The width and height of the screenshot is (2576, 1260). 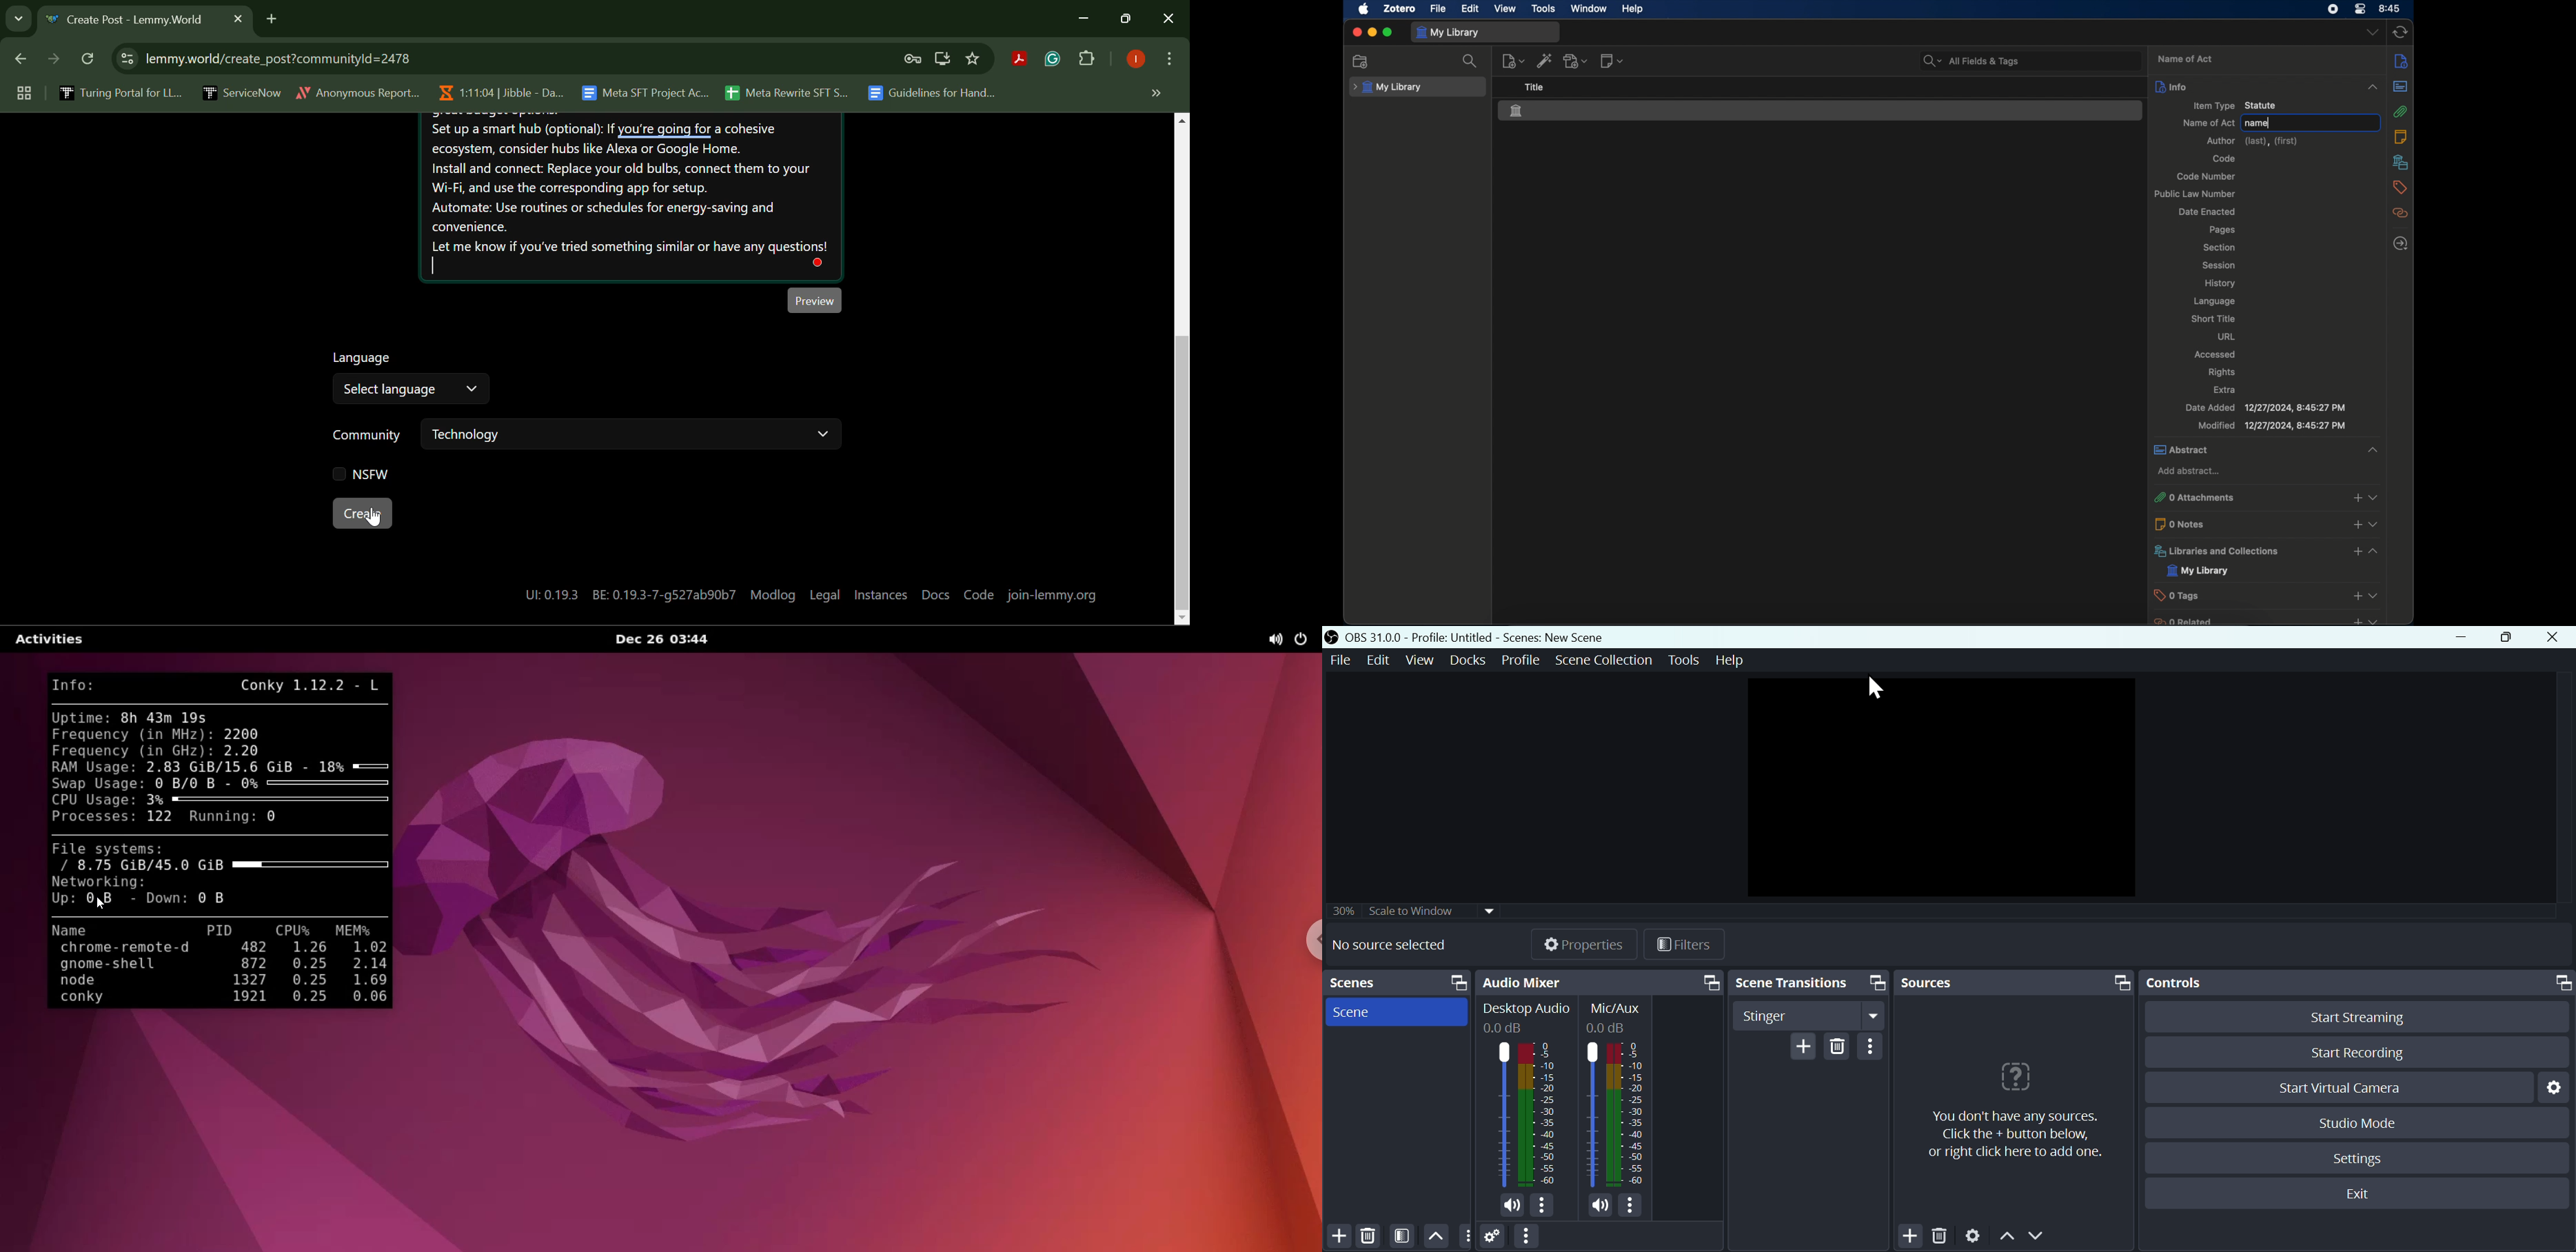 What do you see at coordinates (2012, 1106) in the screenshot?
I see `help` at bounding box center [2012, 1106].